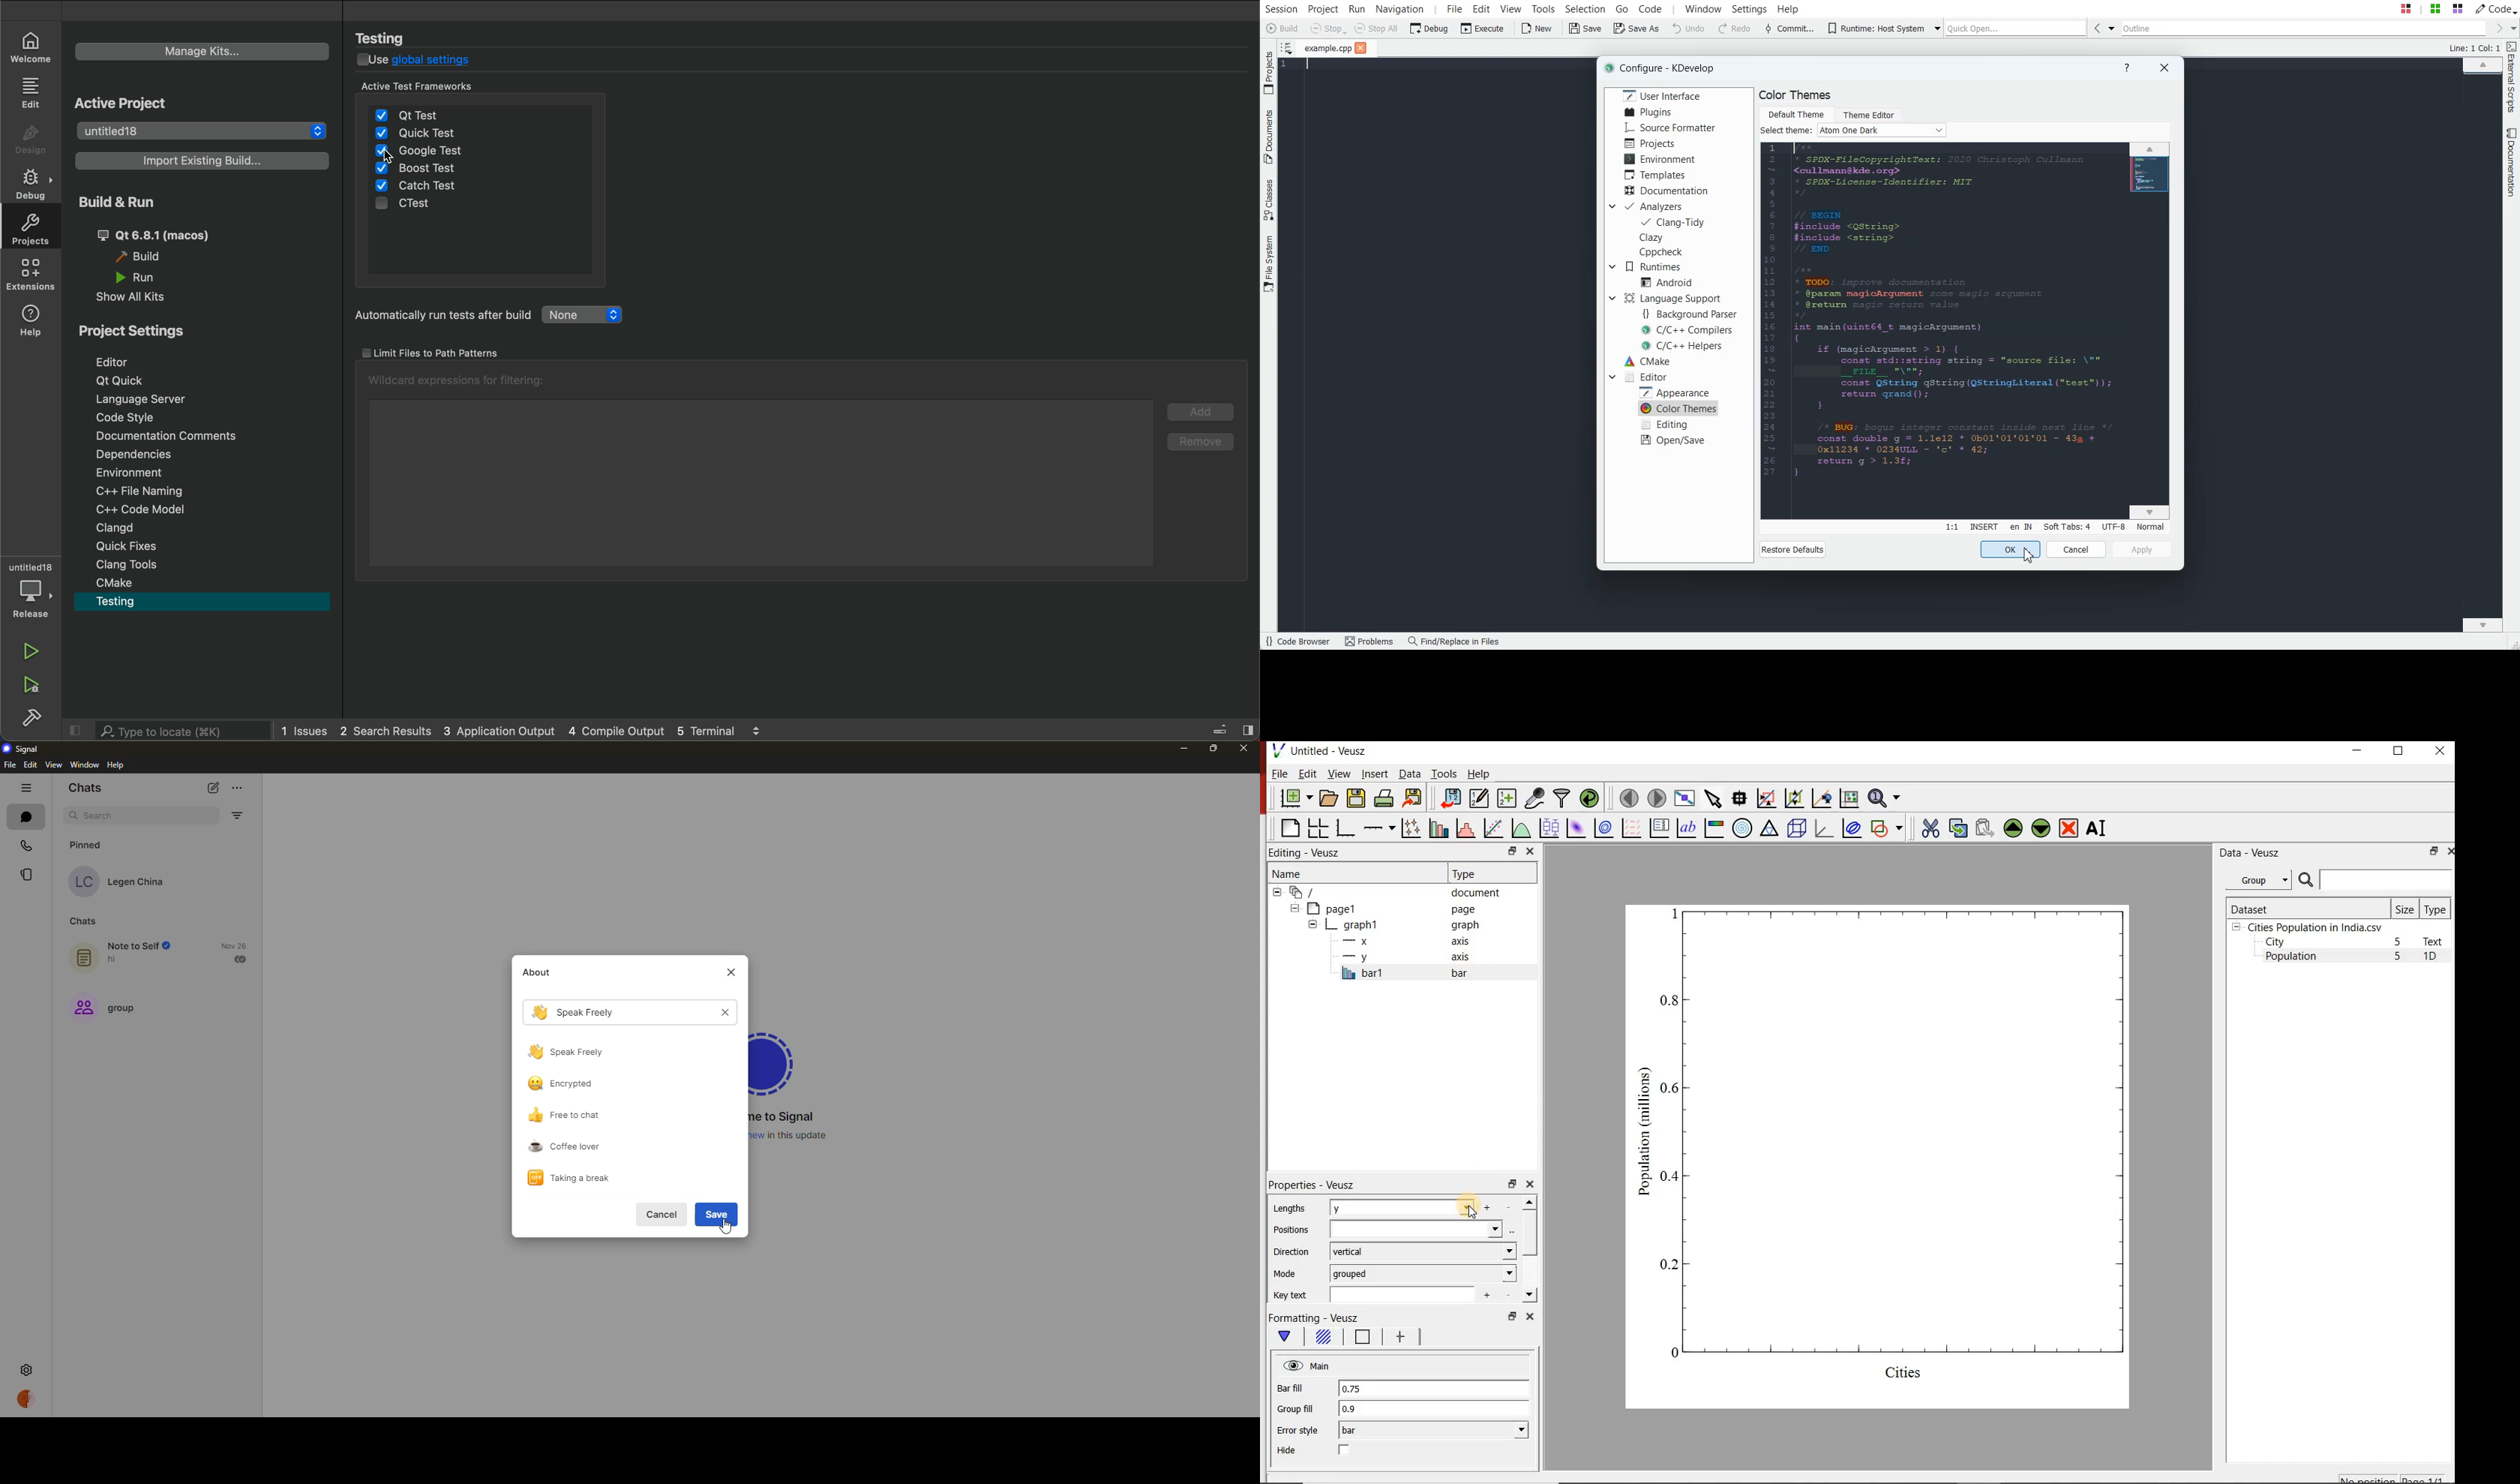  I want to click on remove, so click(1197, 446).